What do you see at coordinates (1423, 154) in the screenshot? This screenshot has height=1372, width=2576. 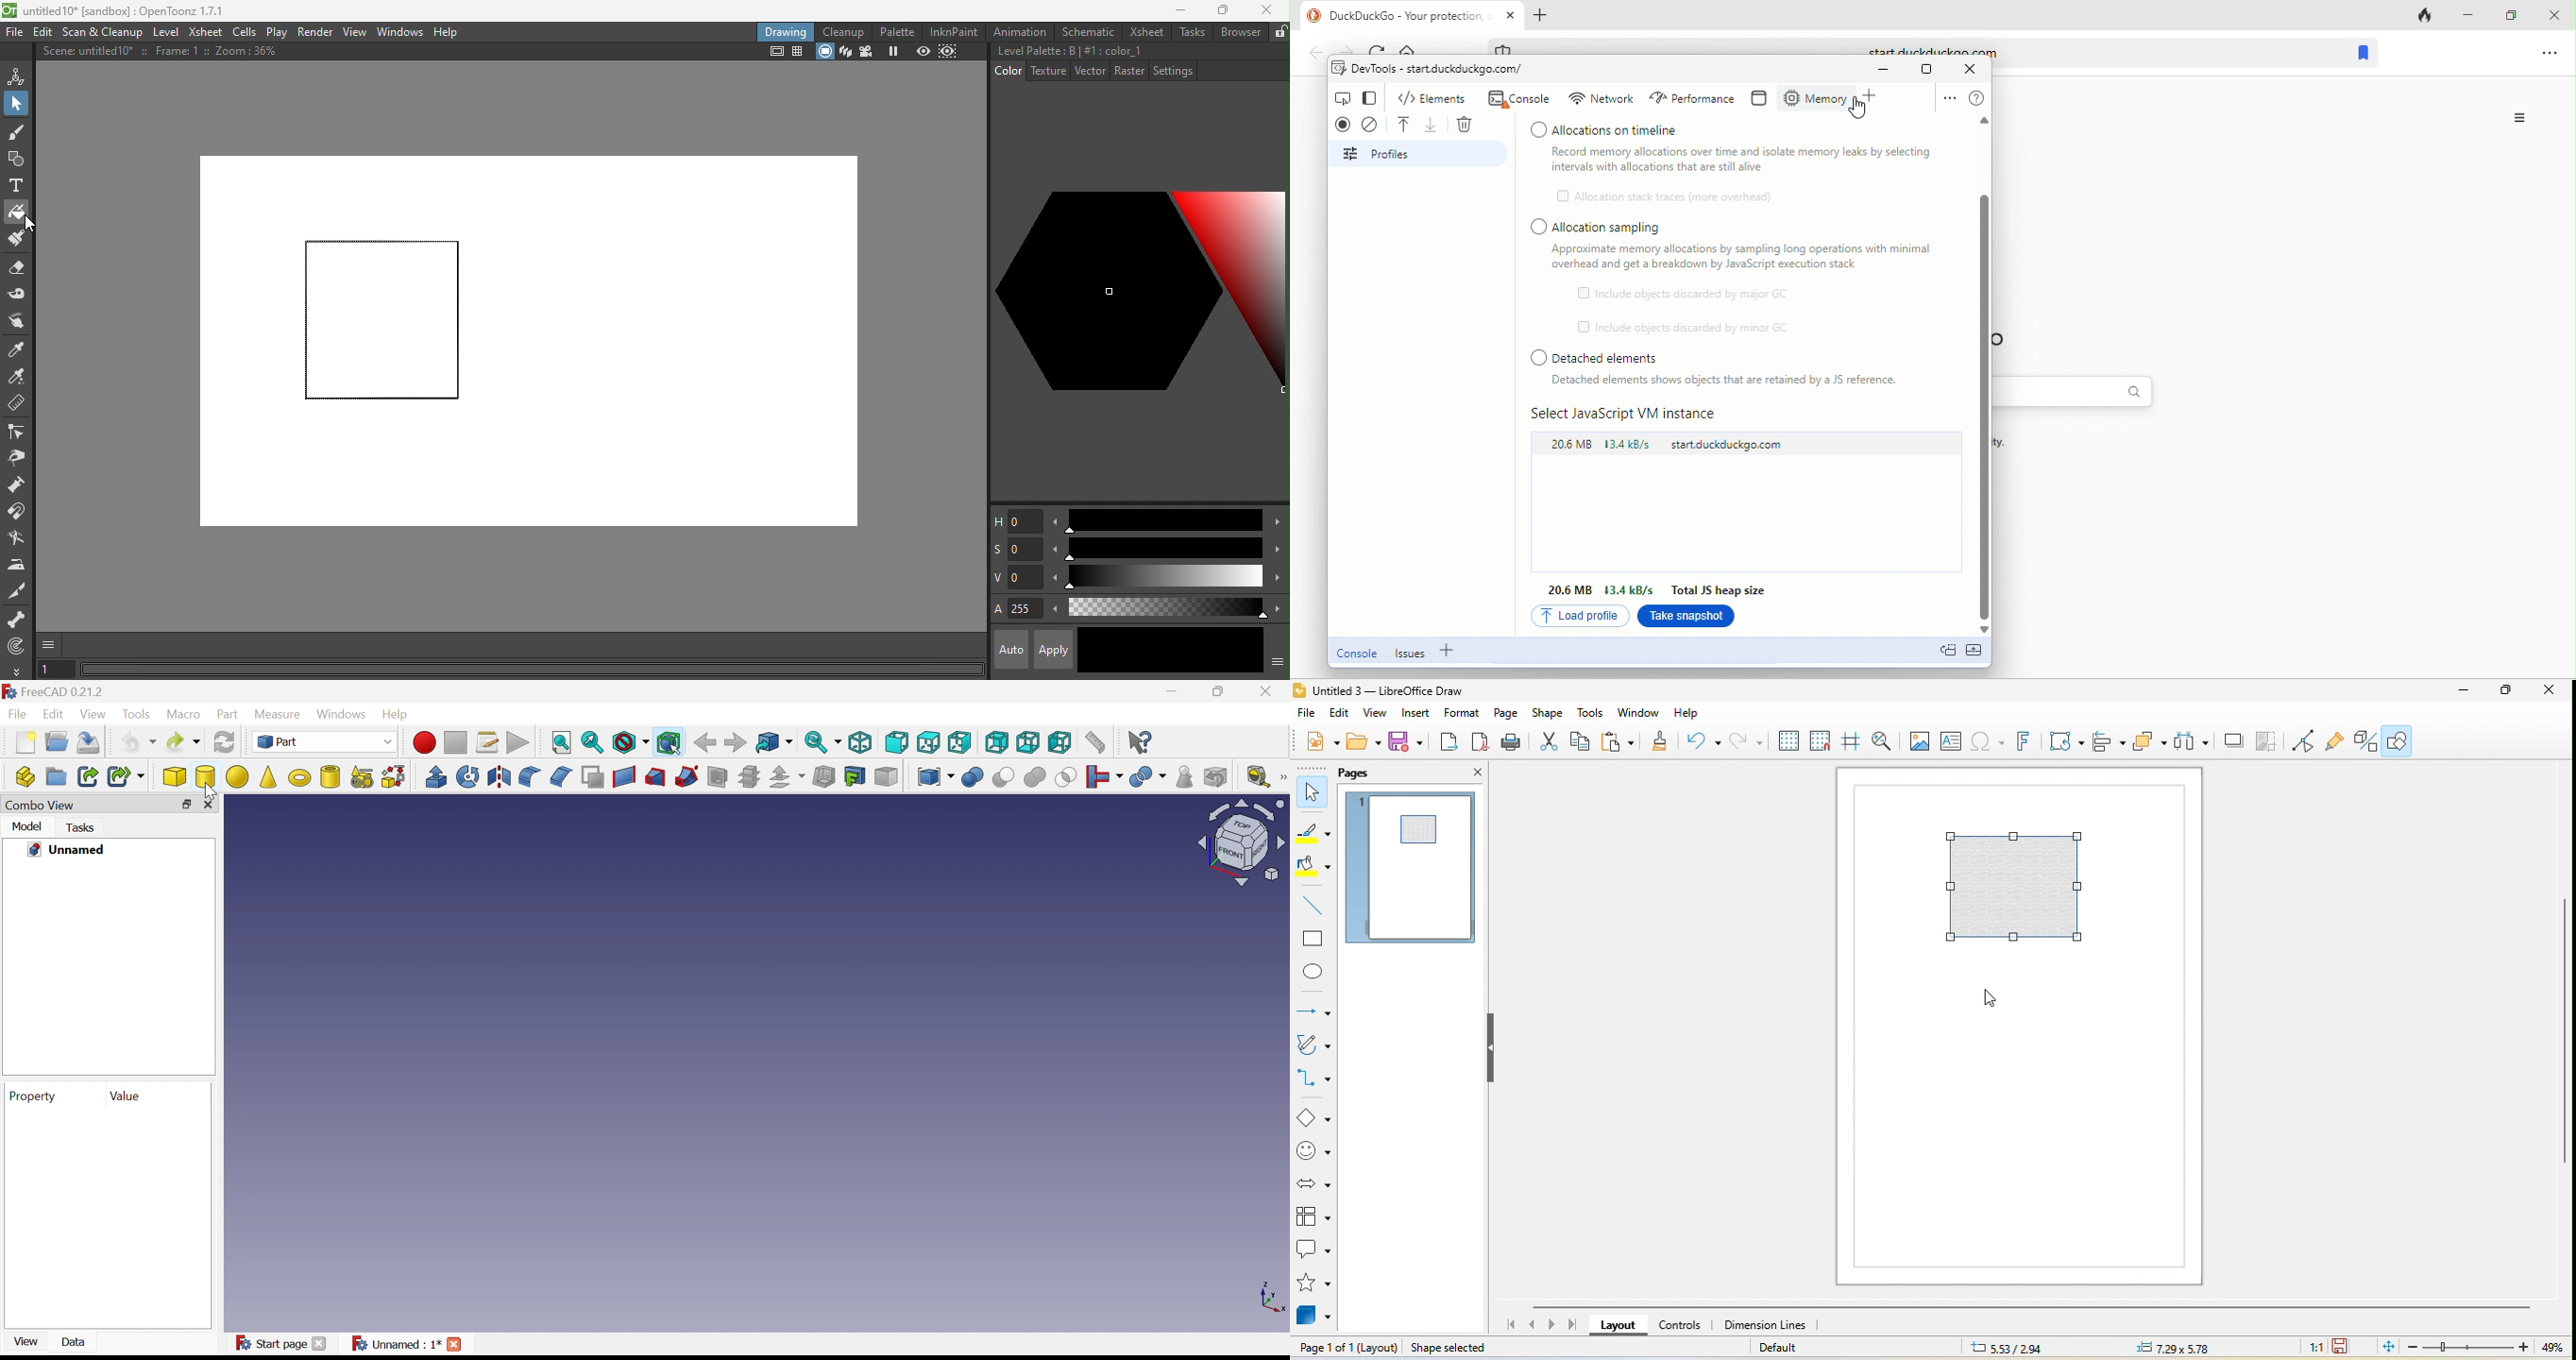 I see `profiles` at bounding box center [1423, 154].